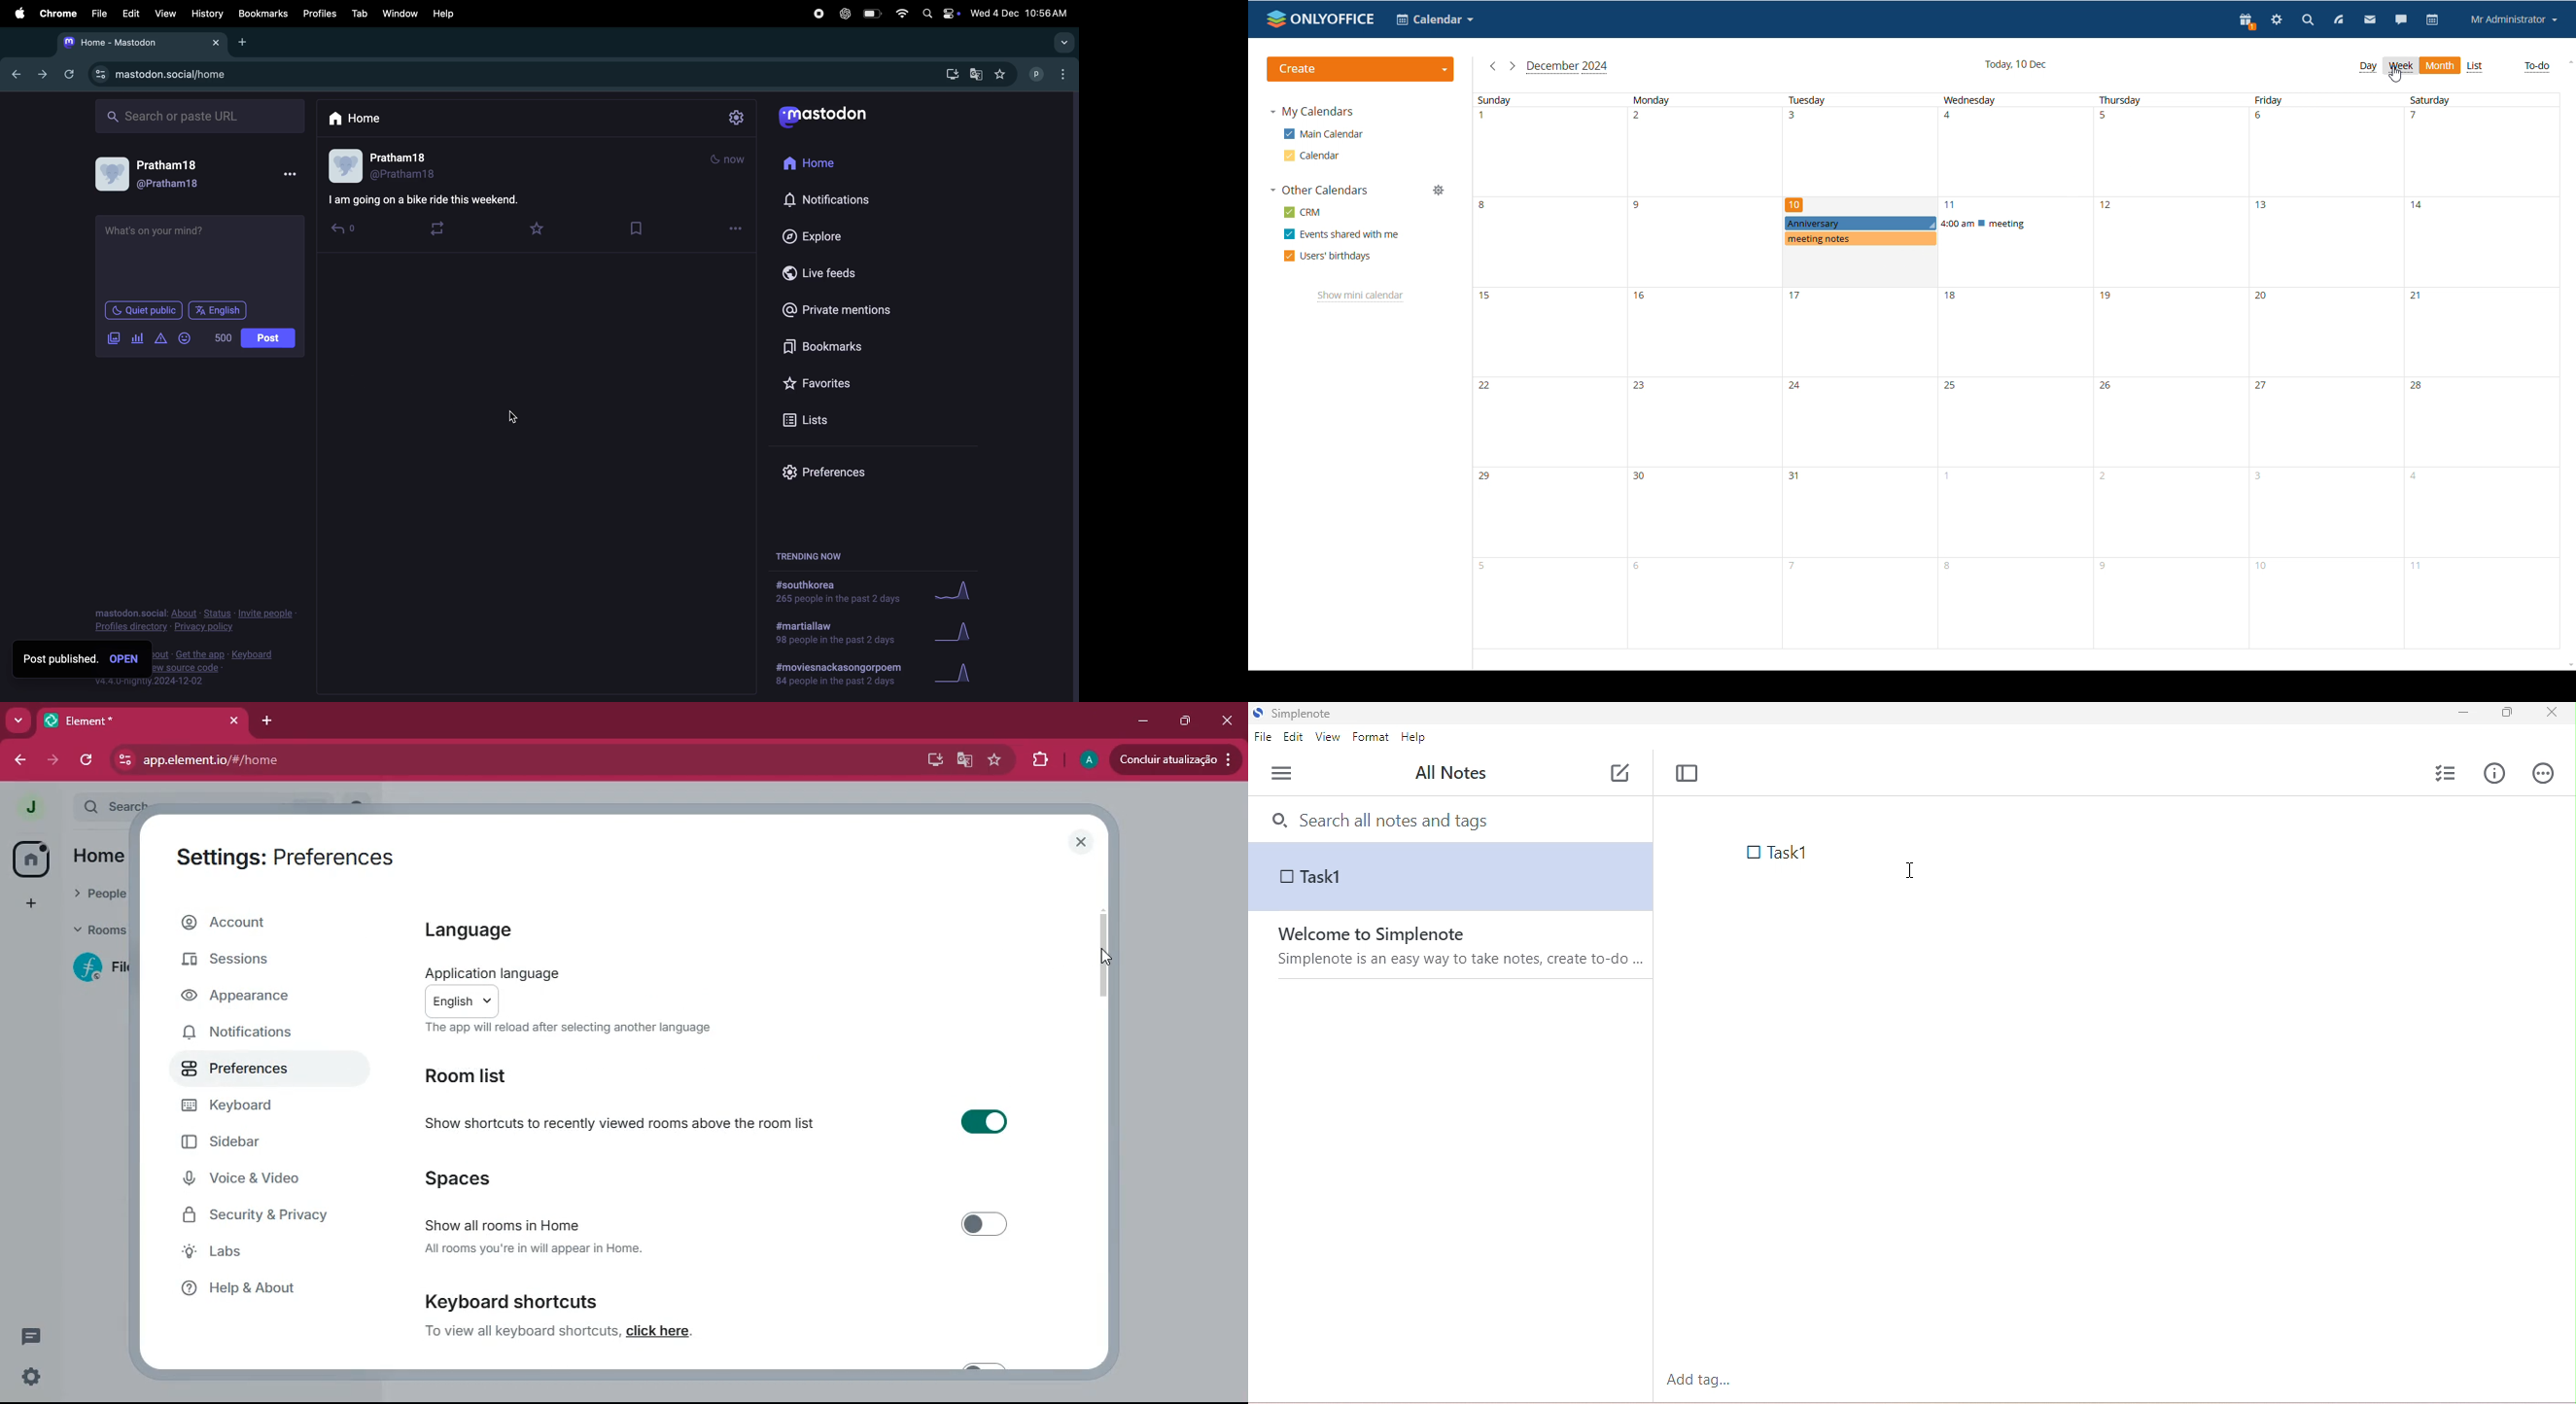 This screenshot has width=2576, height=1428. I want to click on Show all rooms in Home, so click(712, 1224).